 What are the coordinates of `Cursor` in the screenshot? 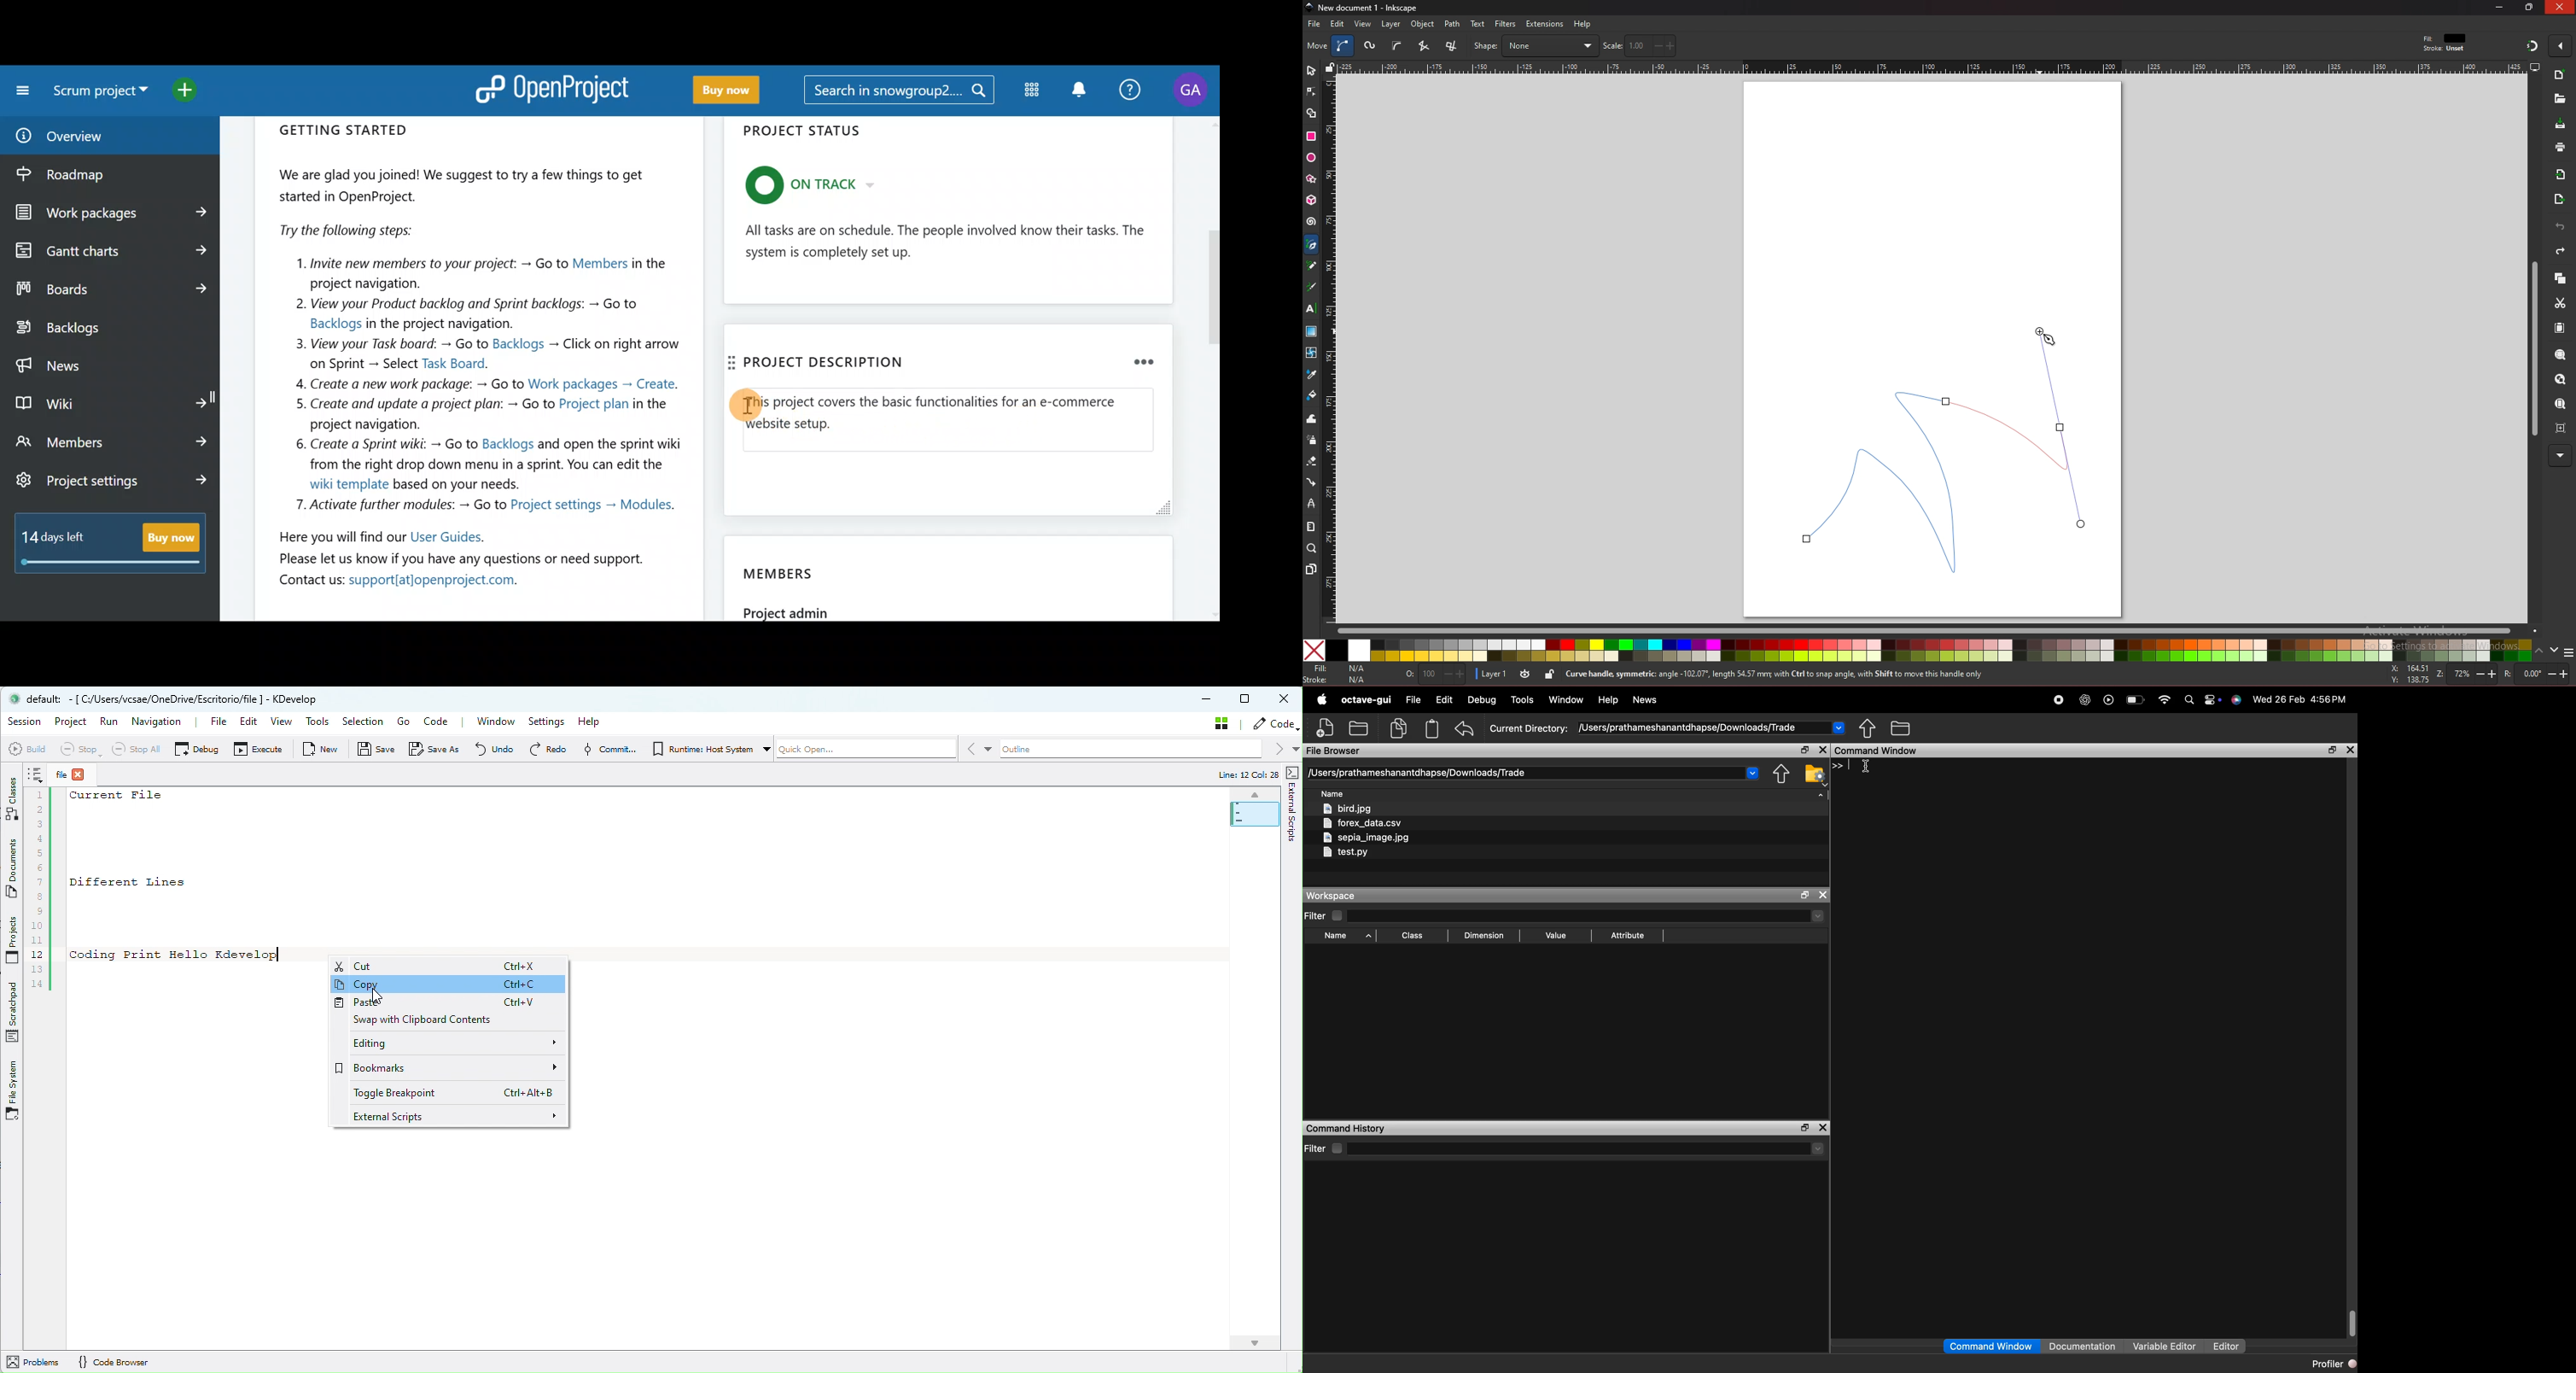 It's located at (747, 406).